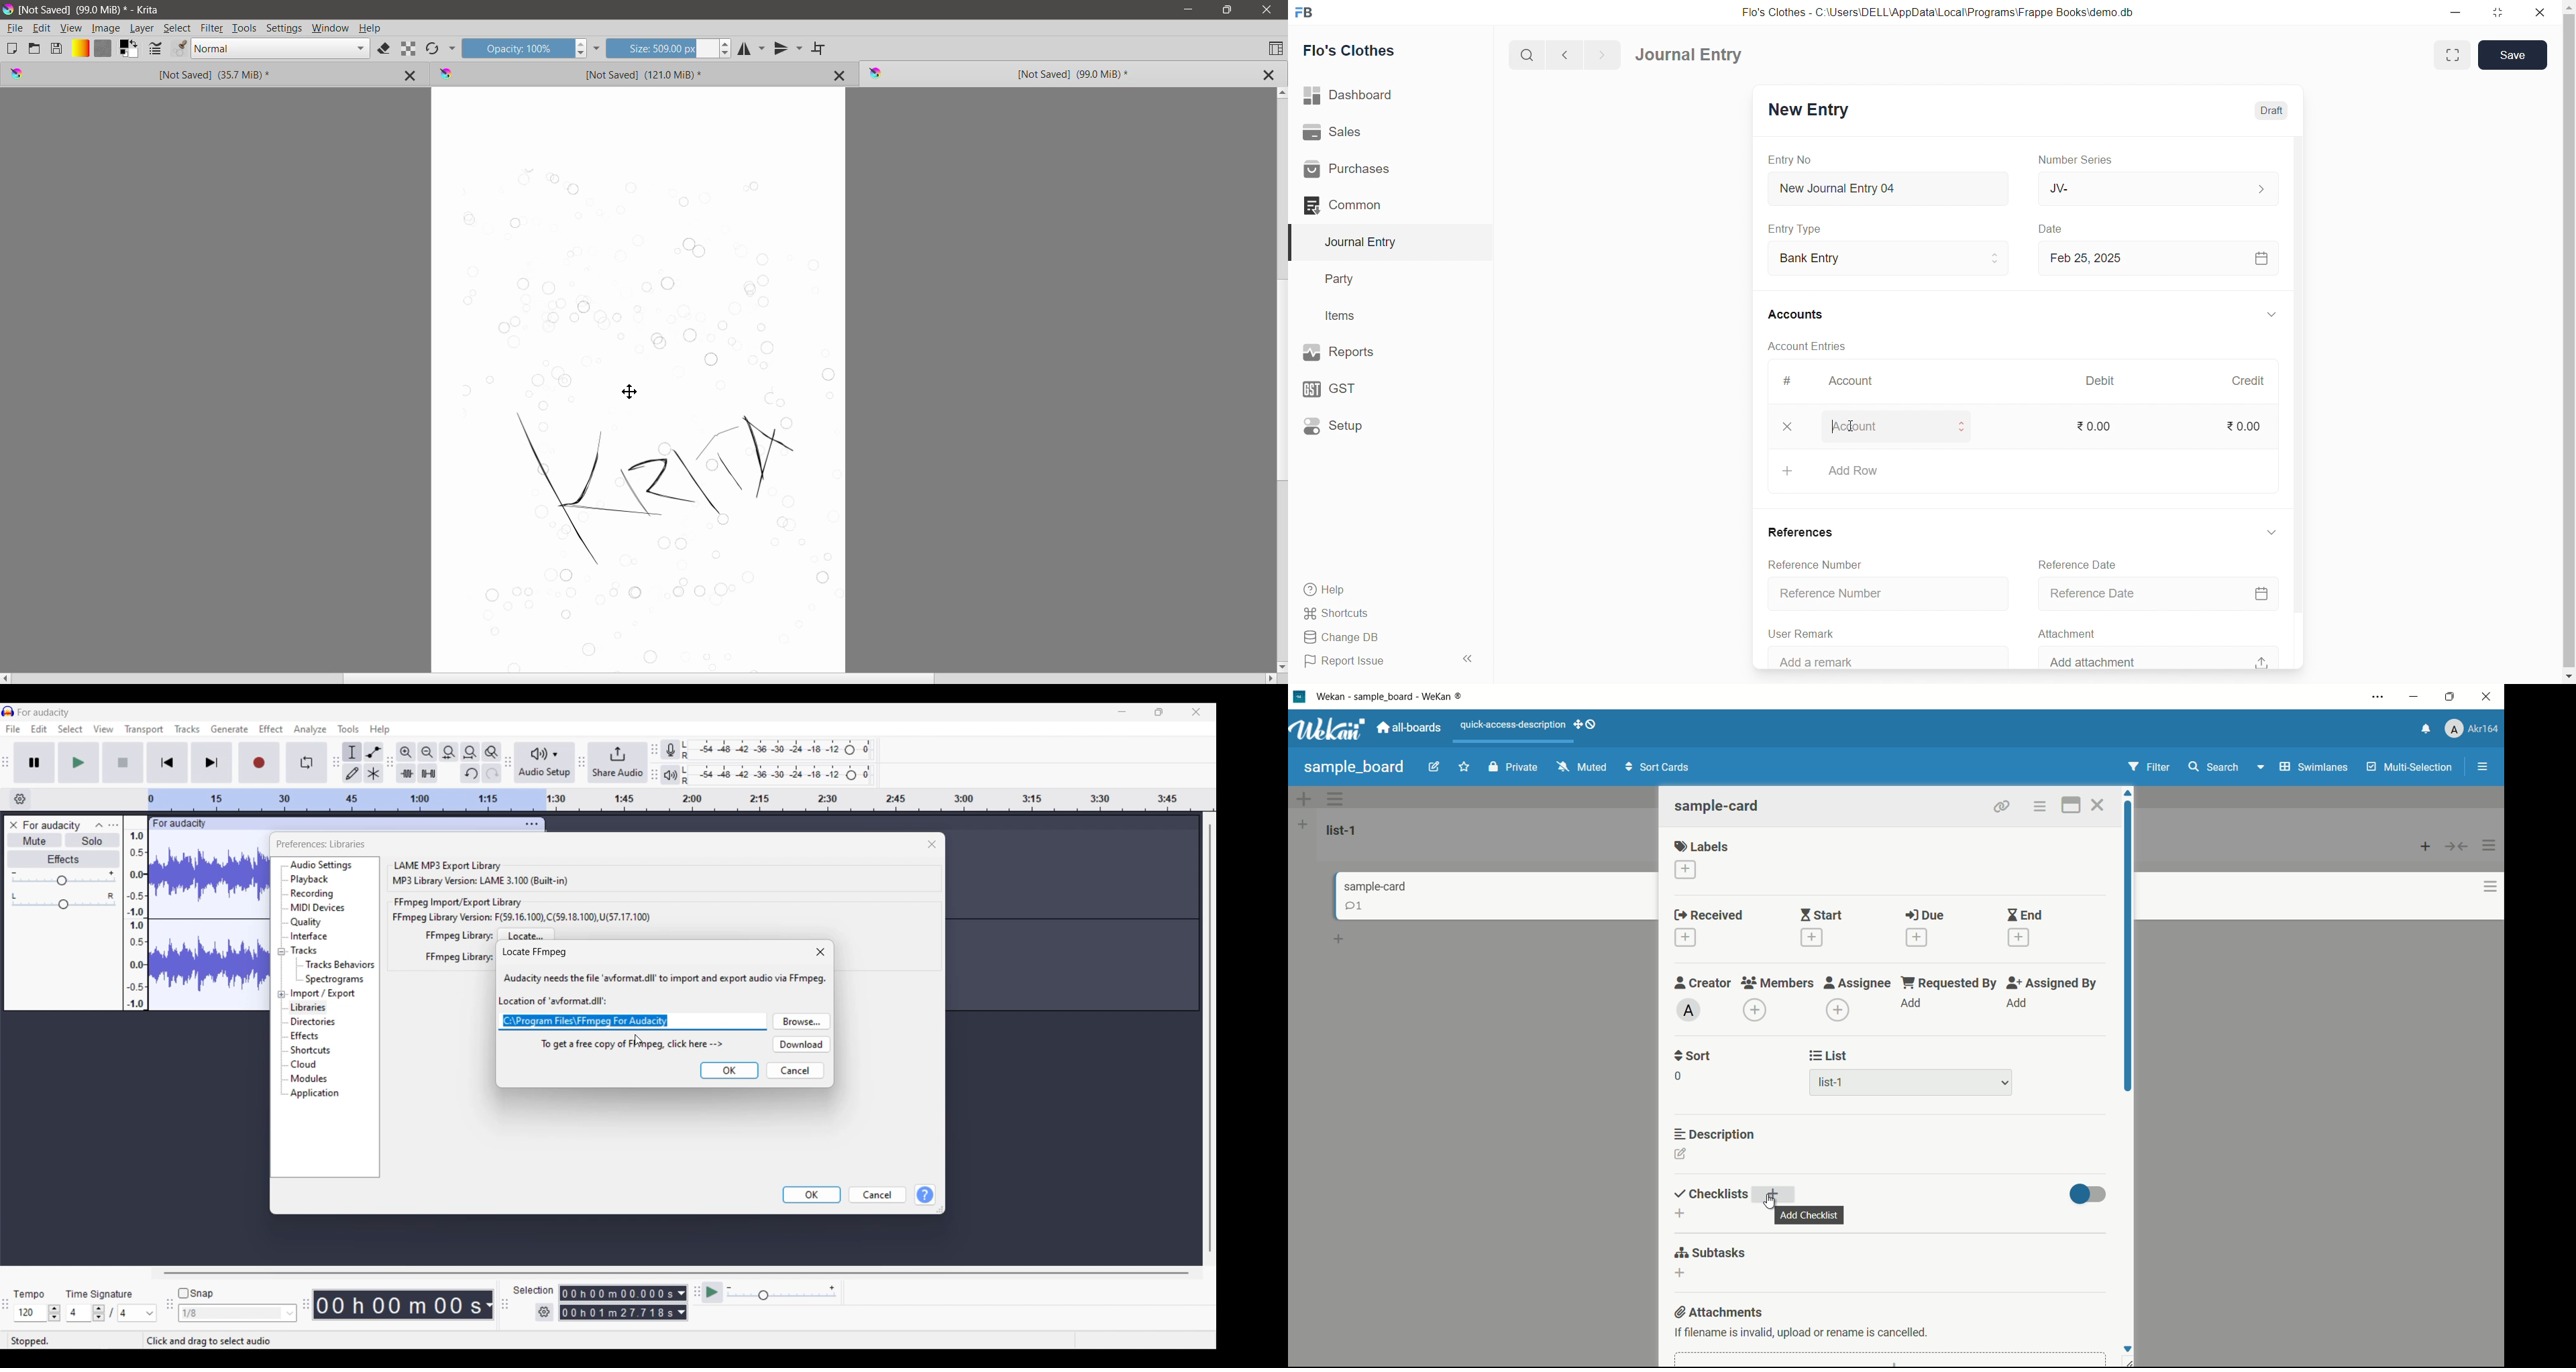 Image resolution: width=2576 pixels, height=1372 pixels. What do you see at coordinates (2162, 595) in the screenshot?
I see `Reference Date` at bounding box center [2162, 595].